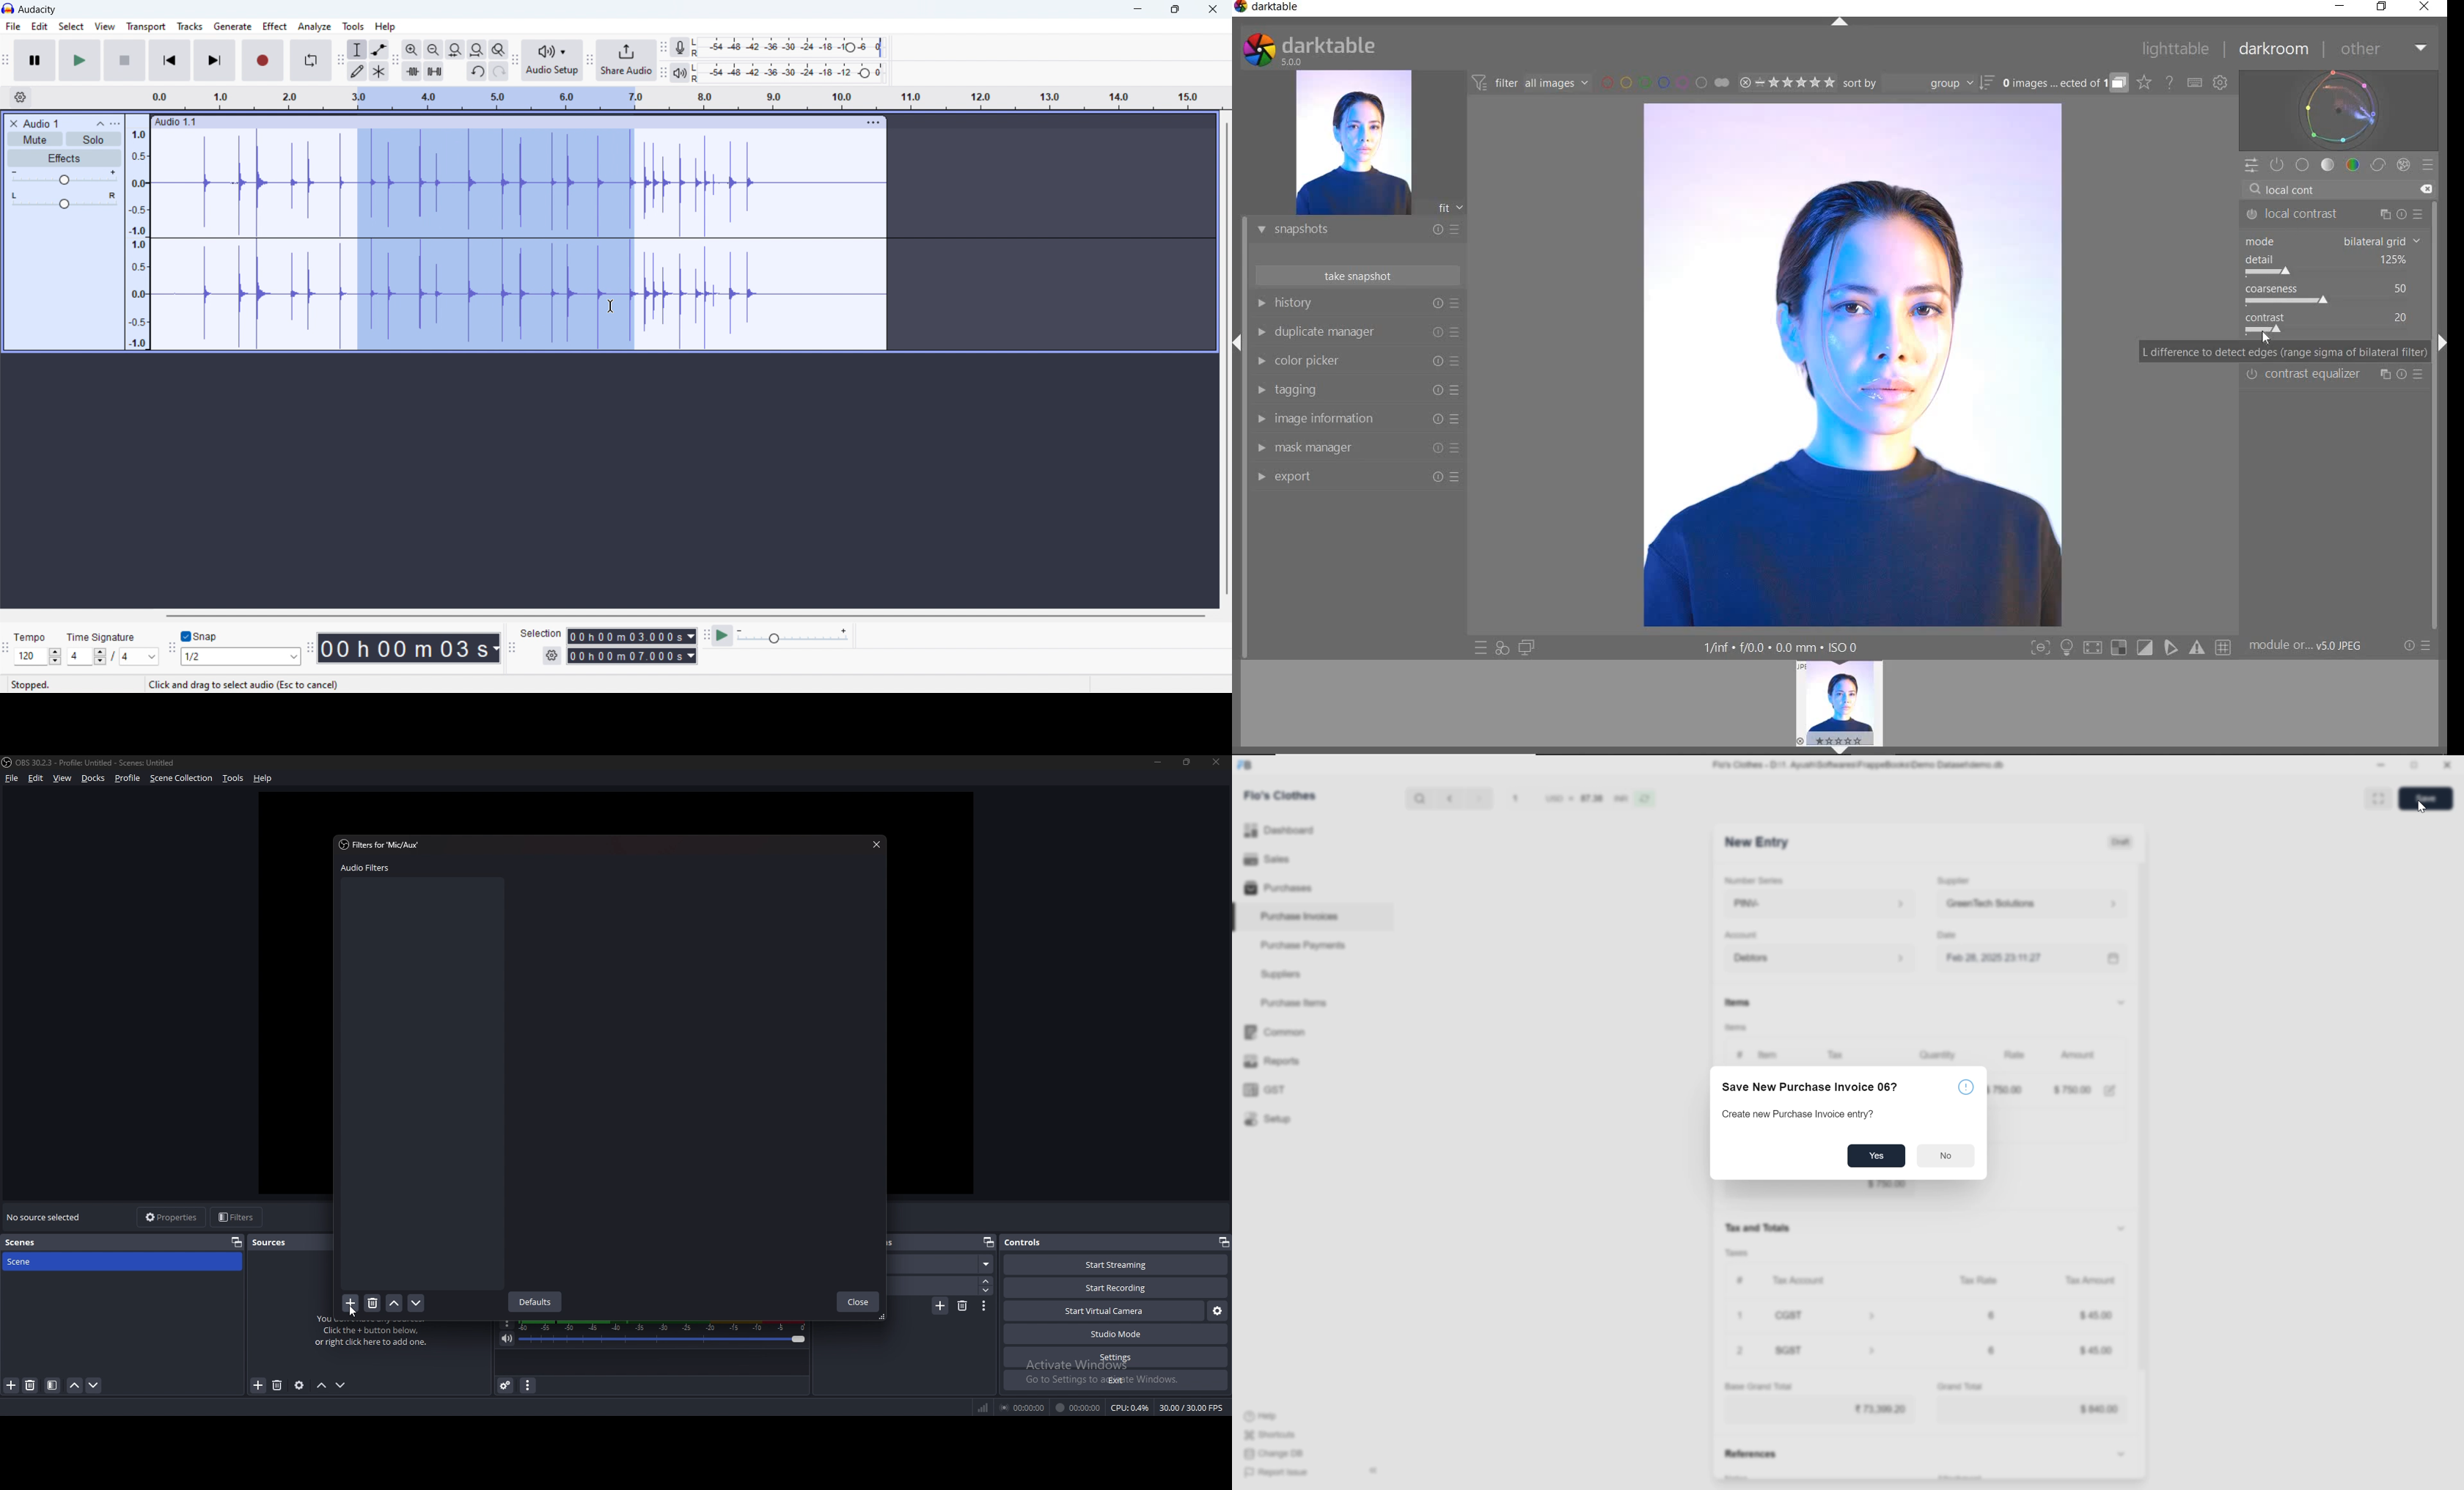 This screenshot has height=1512, width=2464. Describe the element at coordinates (2199, 647) in the screenshot. I see `Button` at that location.